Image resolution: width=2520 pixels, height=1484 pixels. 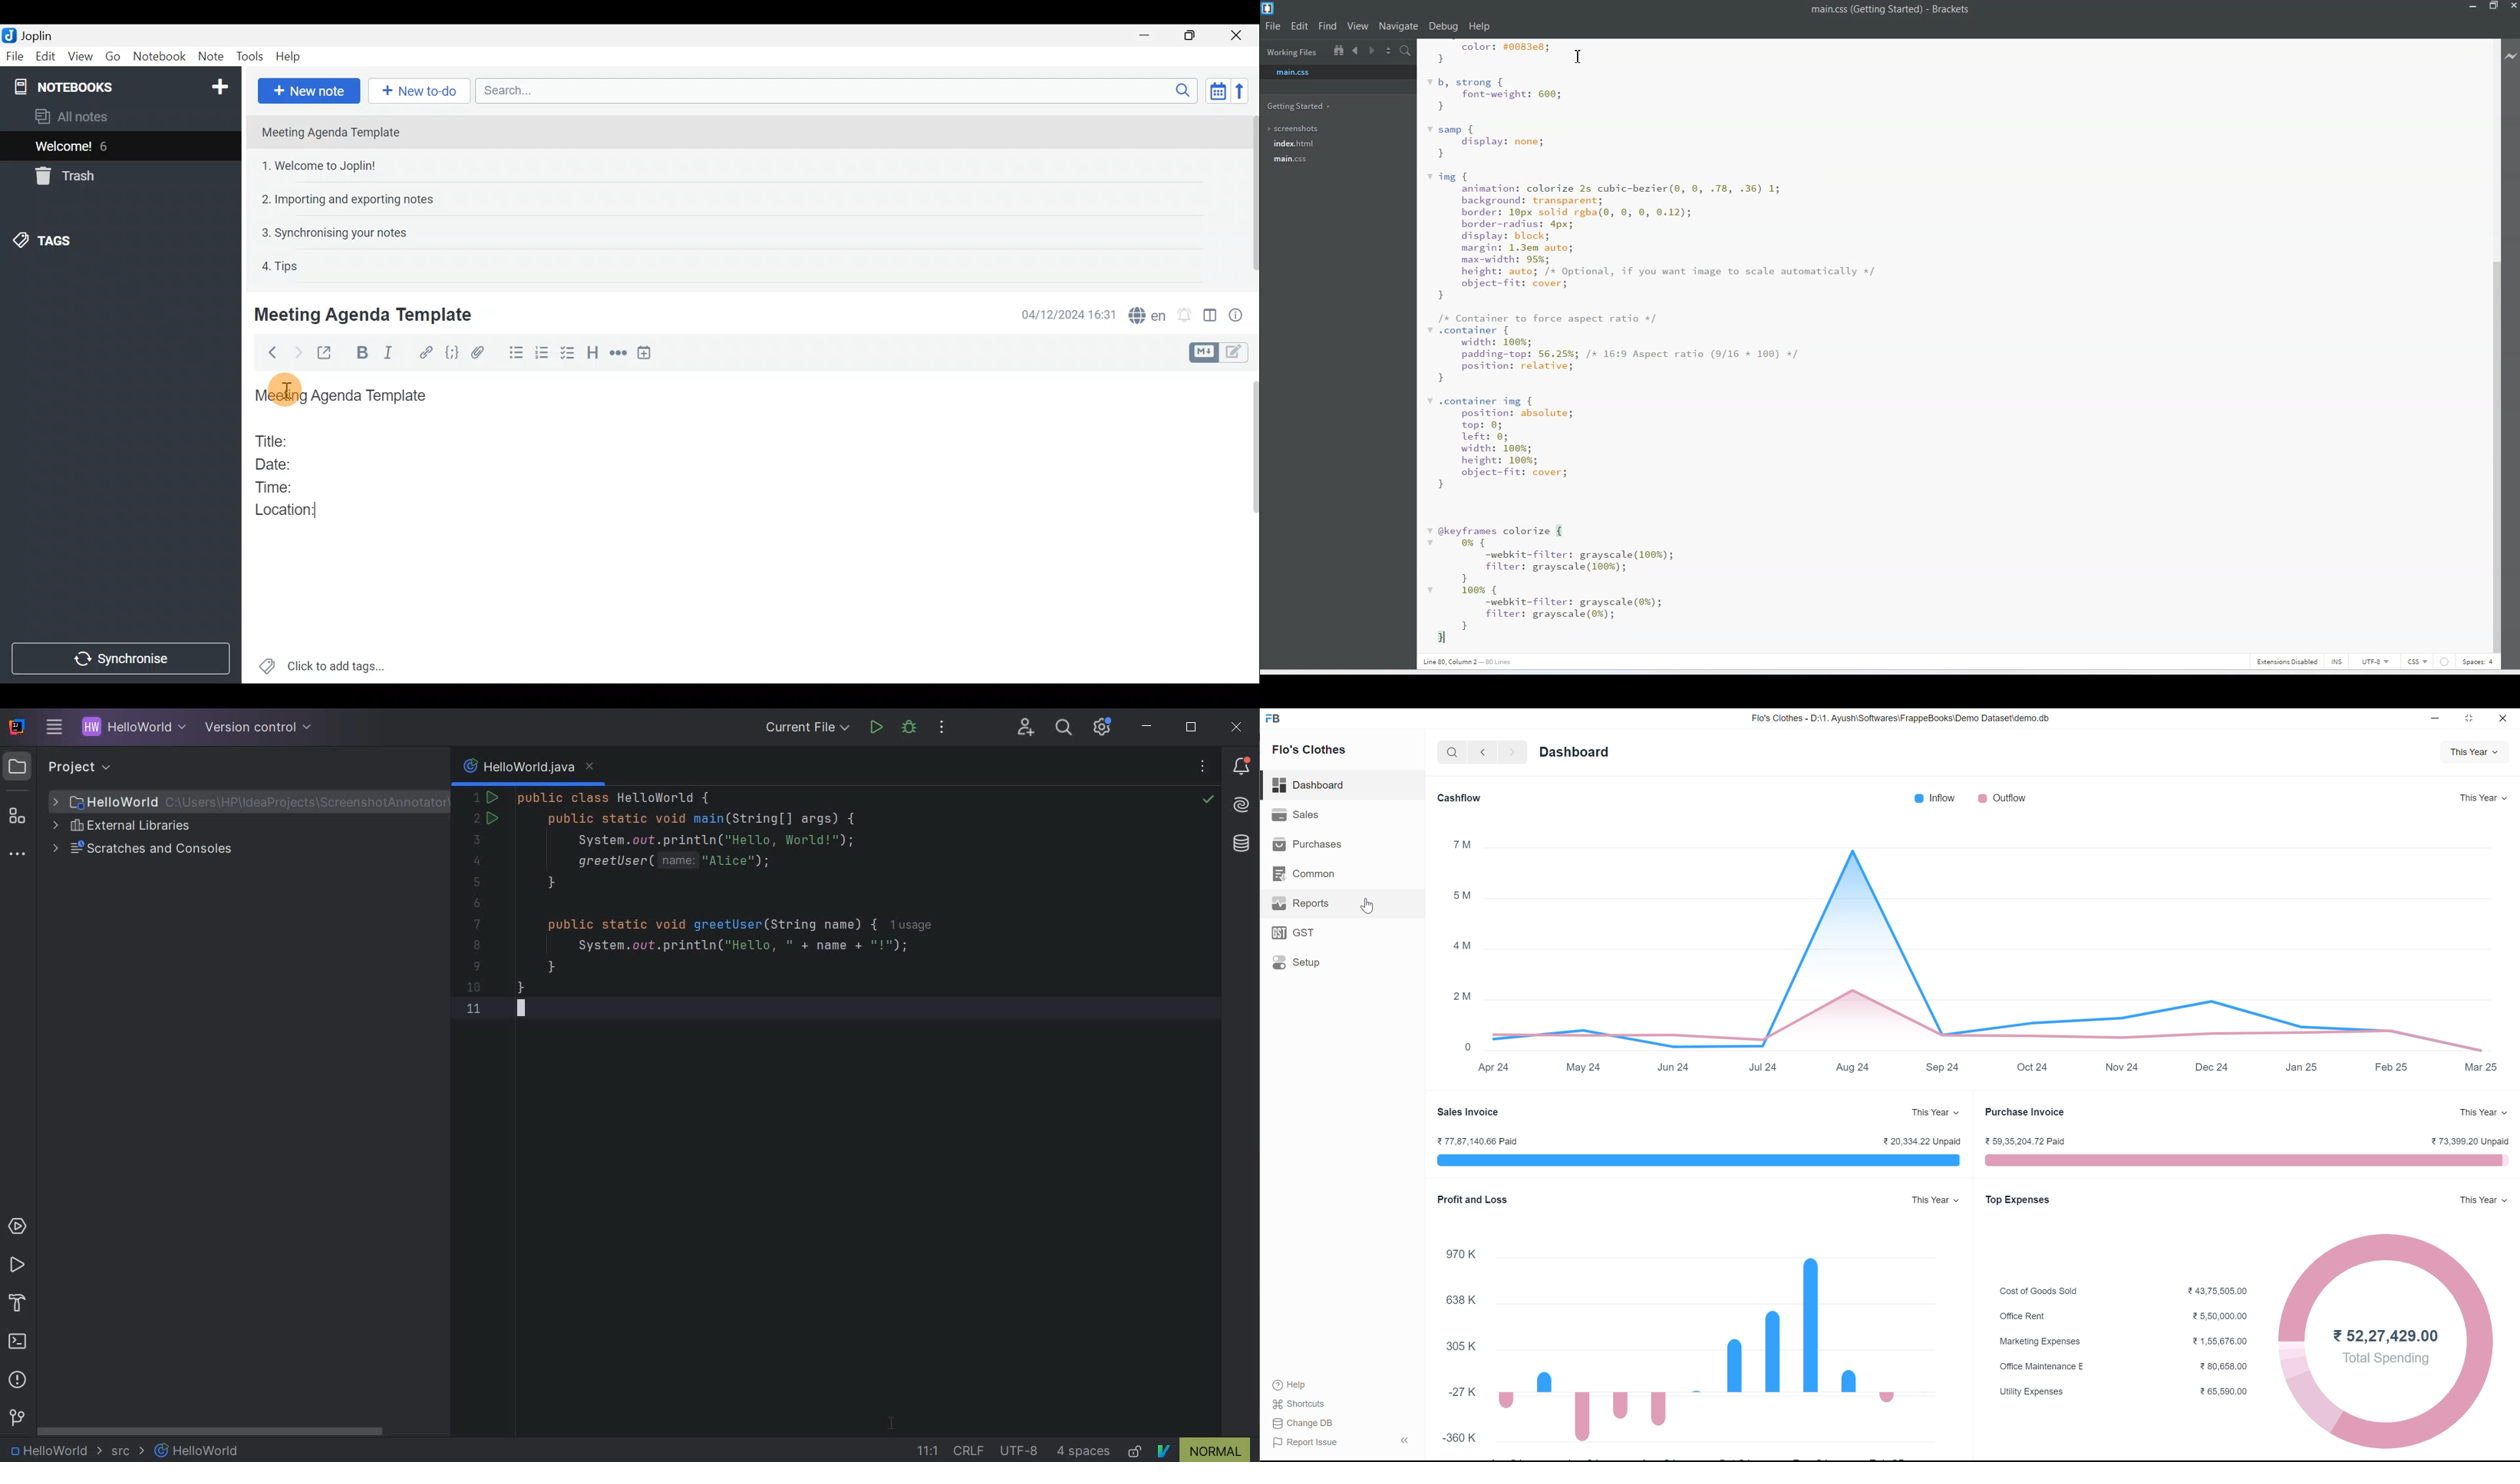 What do you see at coordinates (1301, 907) in the screenshot?
I see `Reports` at bounding box center [1301, 907].